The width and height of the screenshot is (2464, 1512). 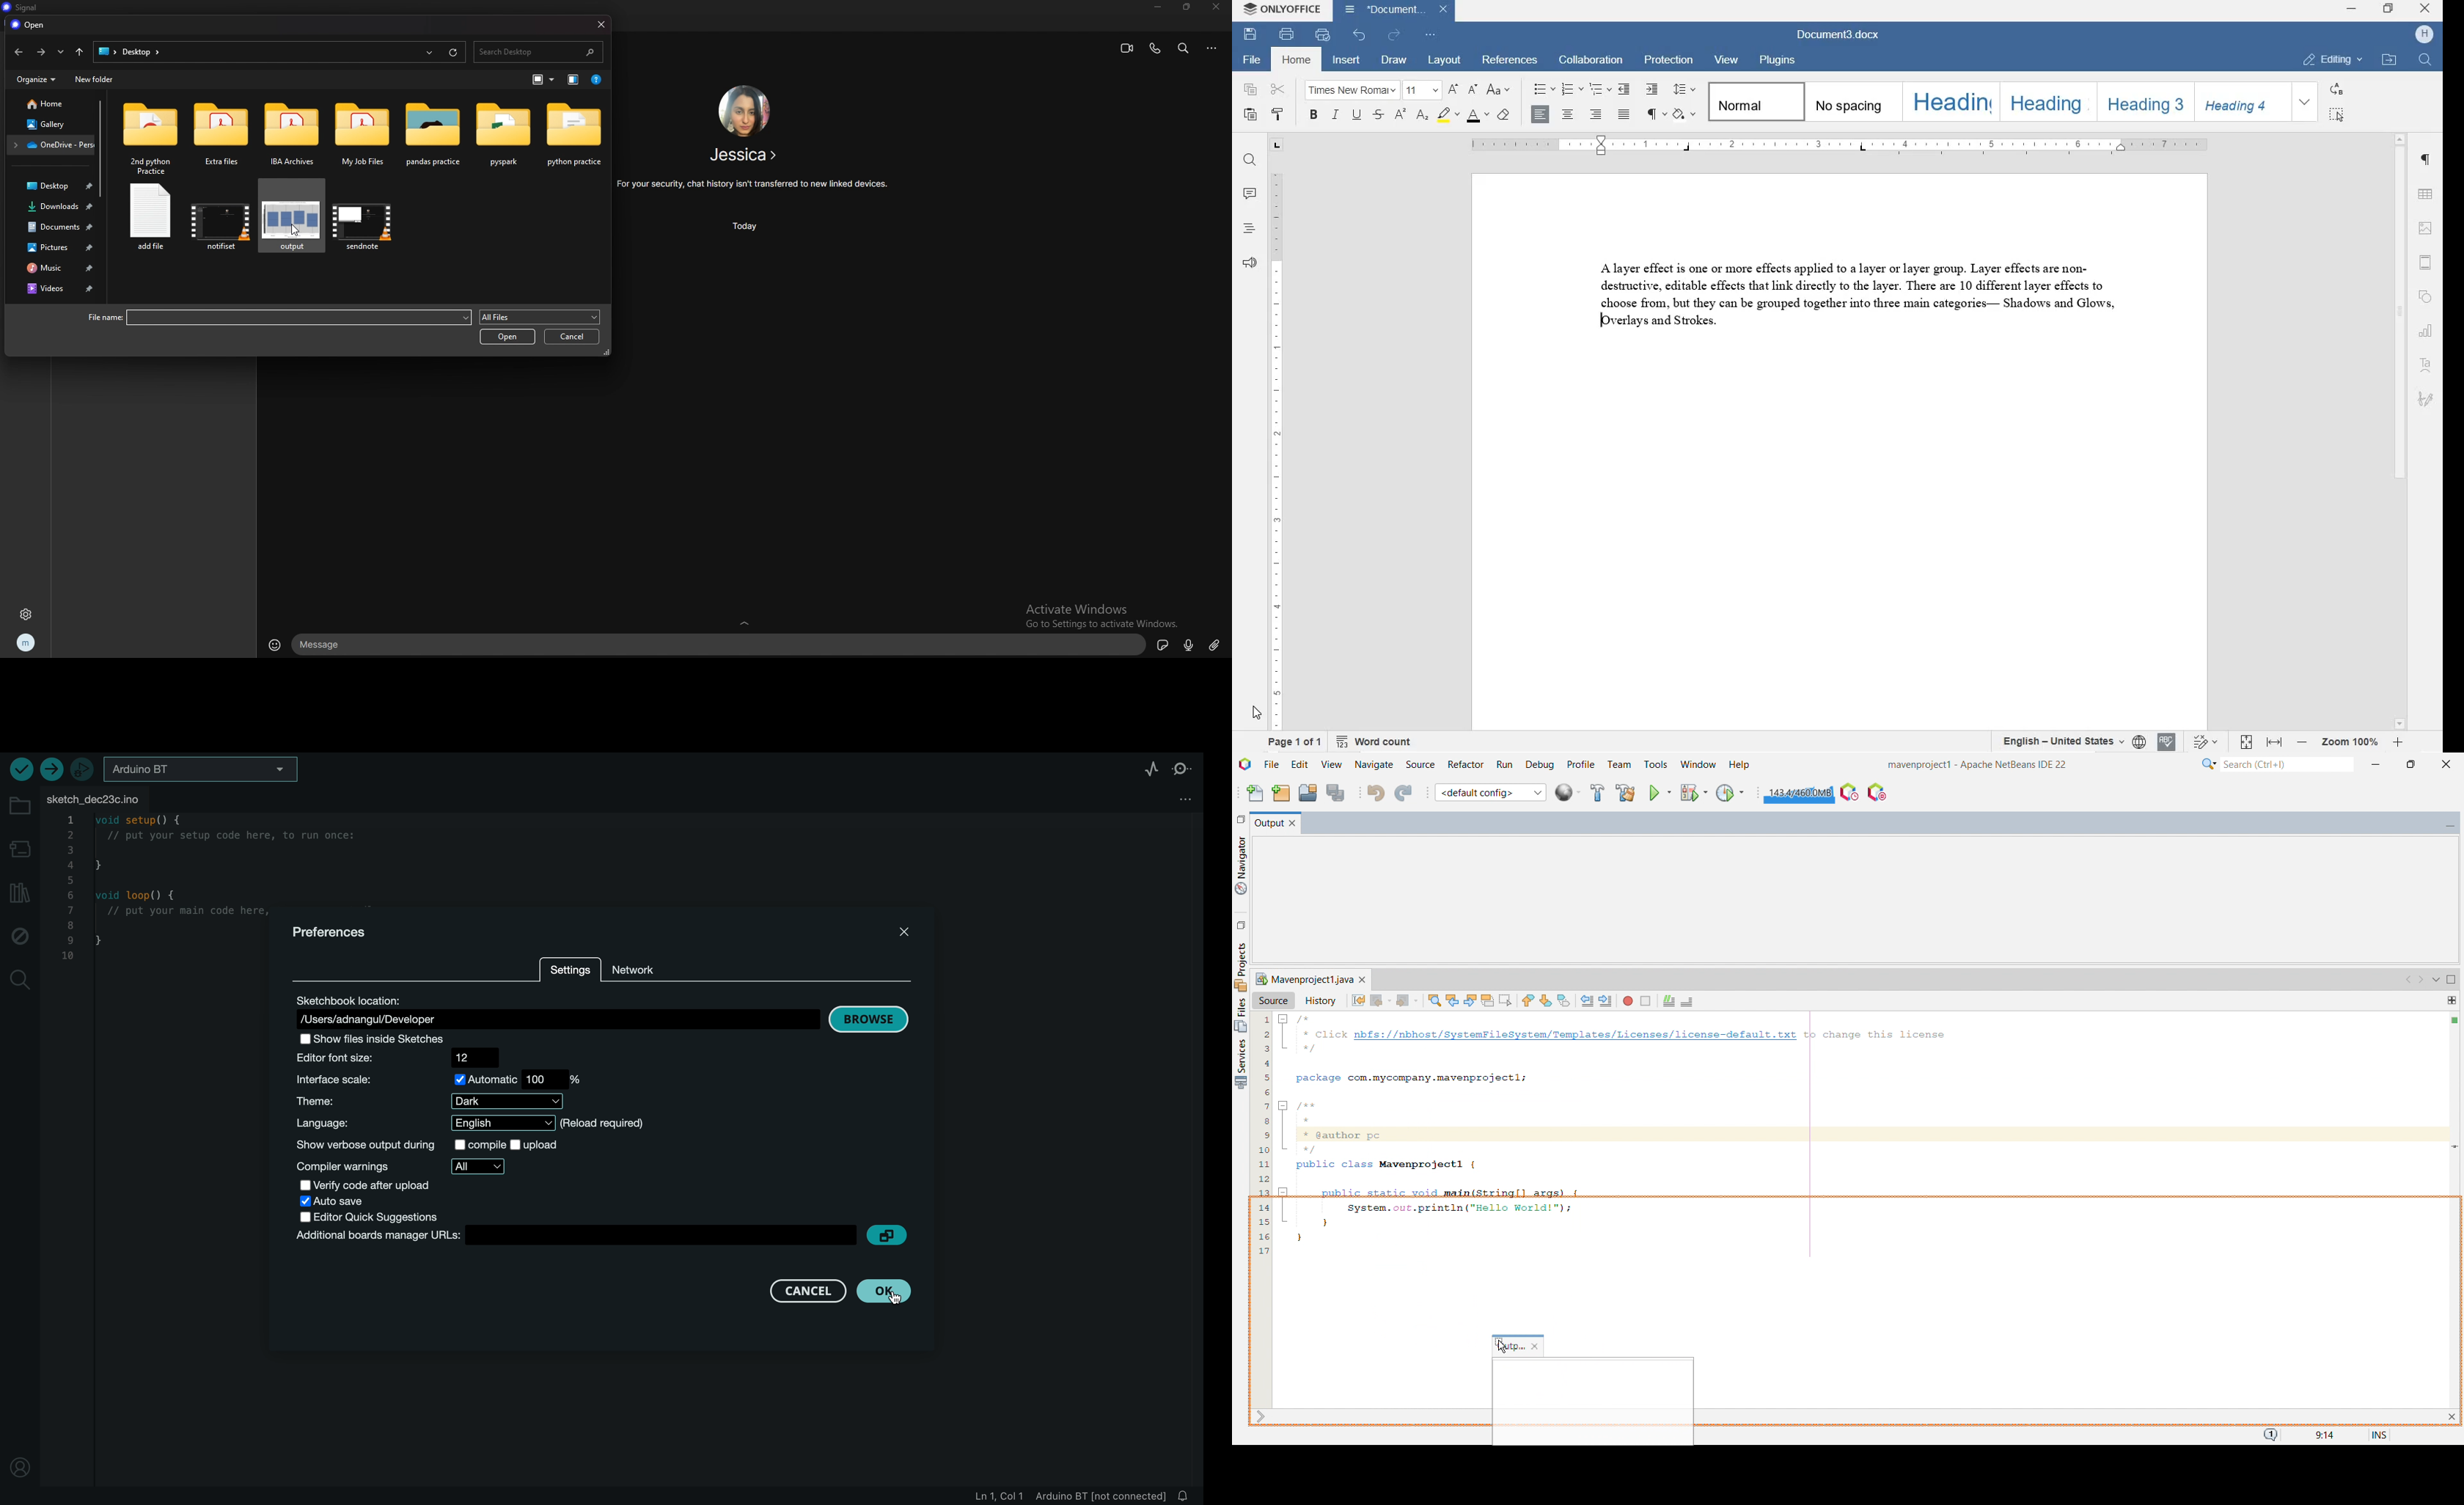 I want to click on PARAGRAPH SETTINGS, so click(x=2426, y=159).